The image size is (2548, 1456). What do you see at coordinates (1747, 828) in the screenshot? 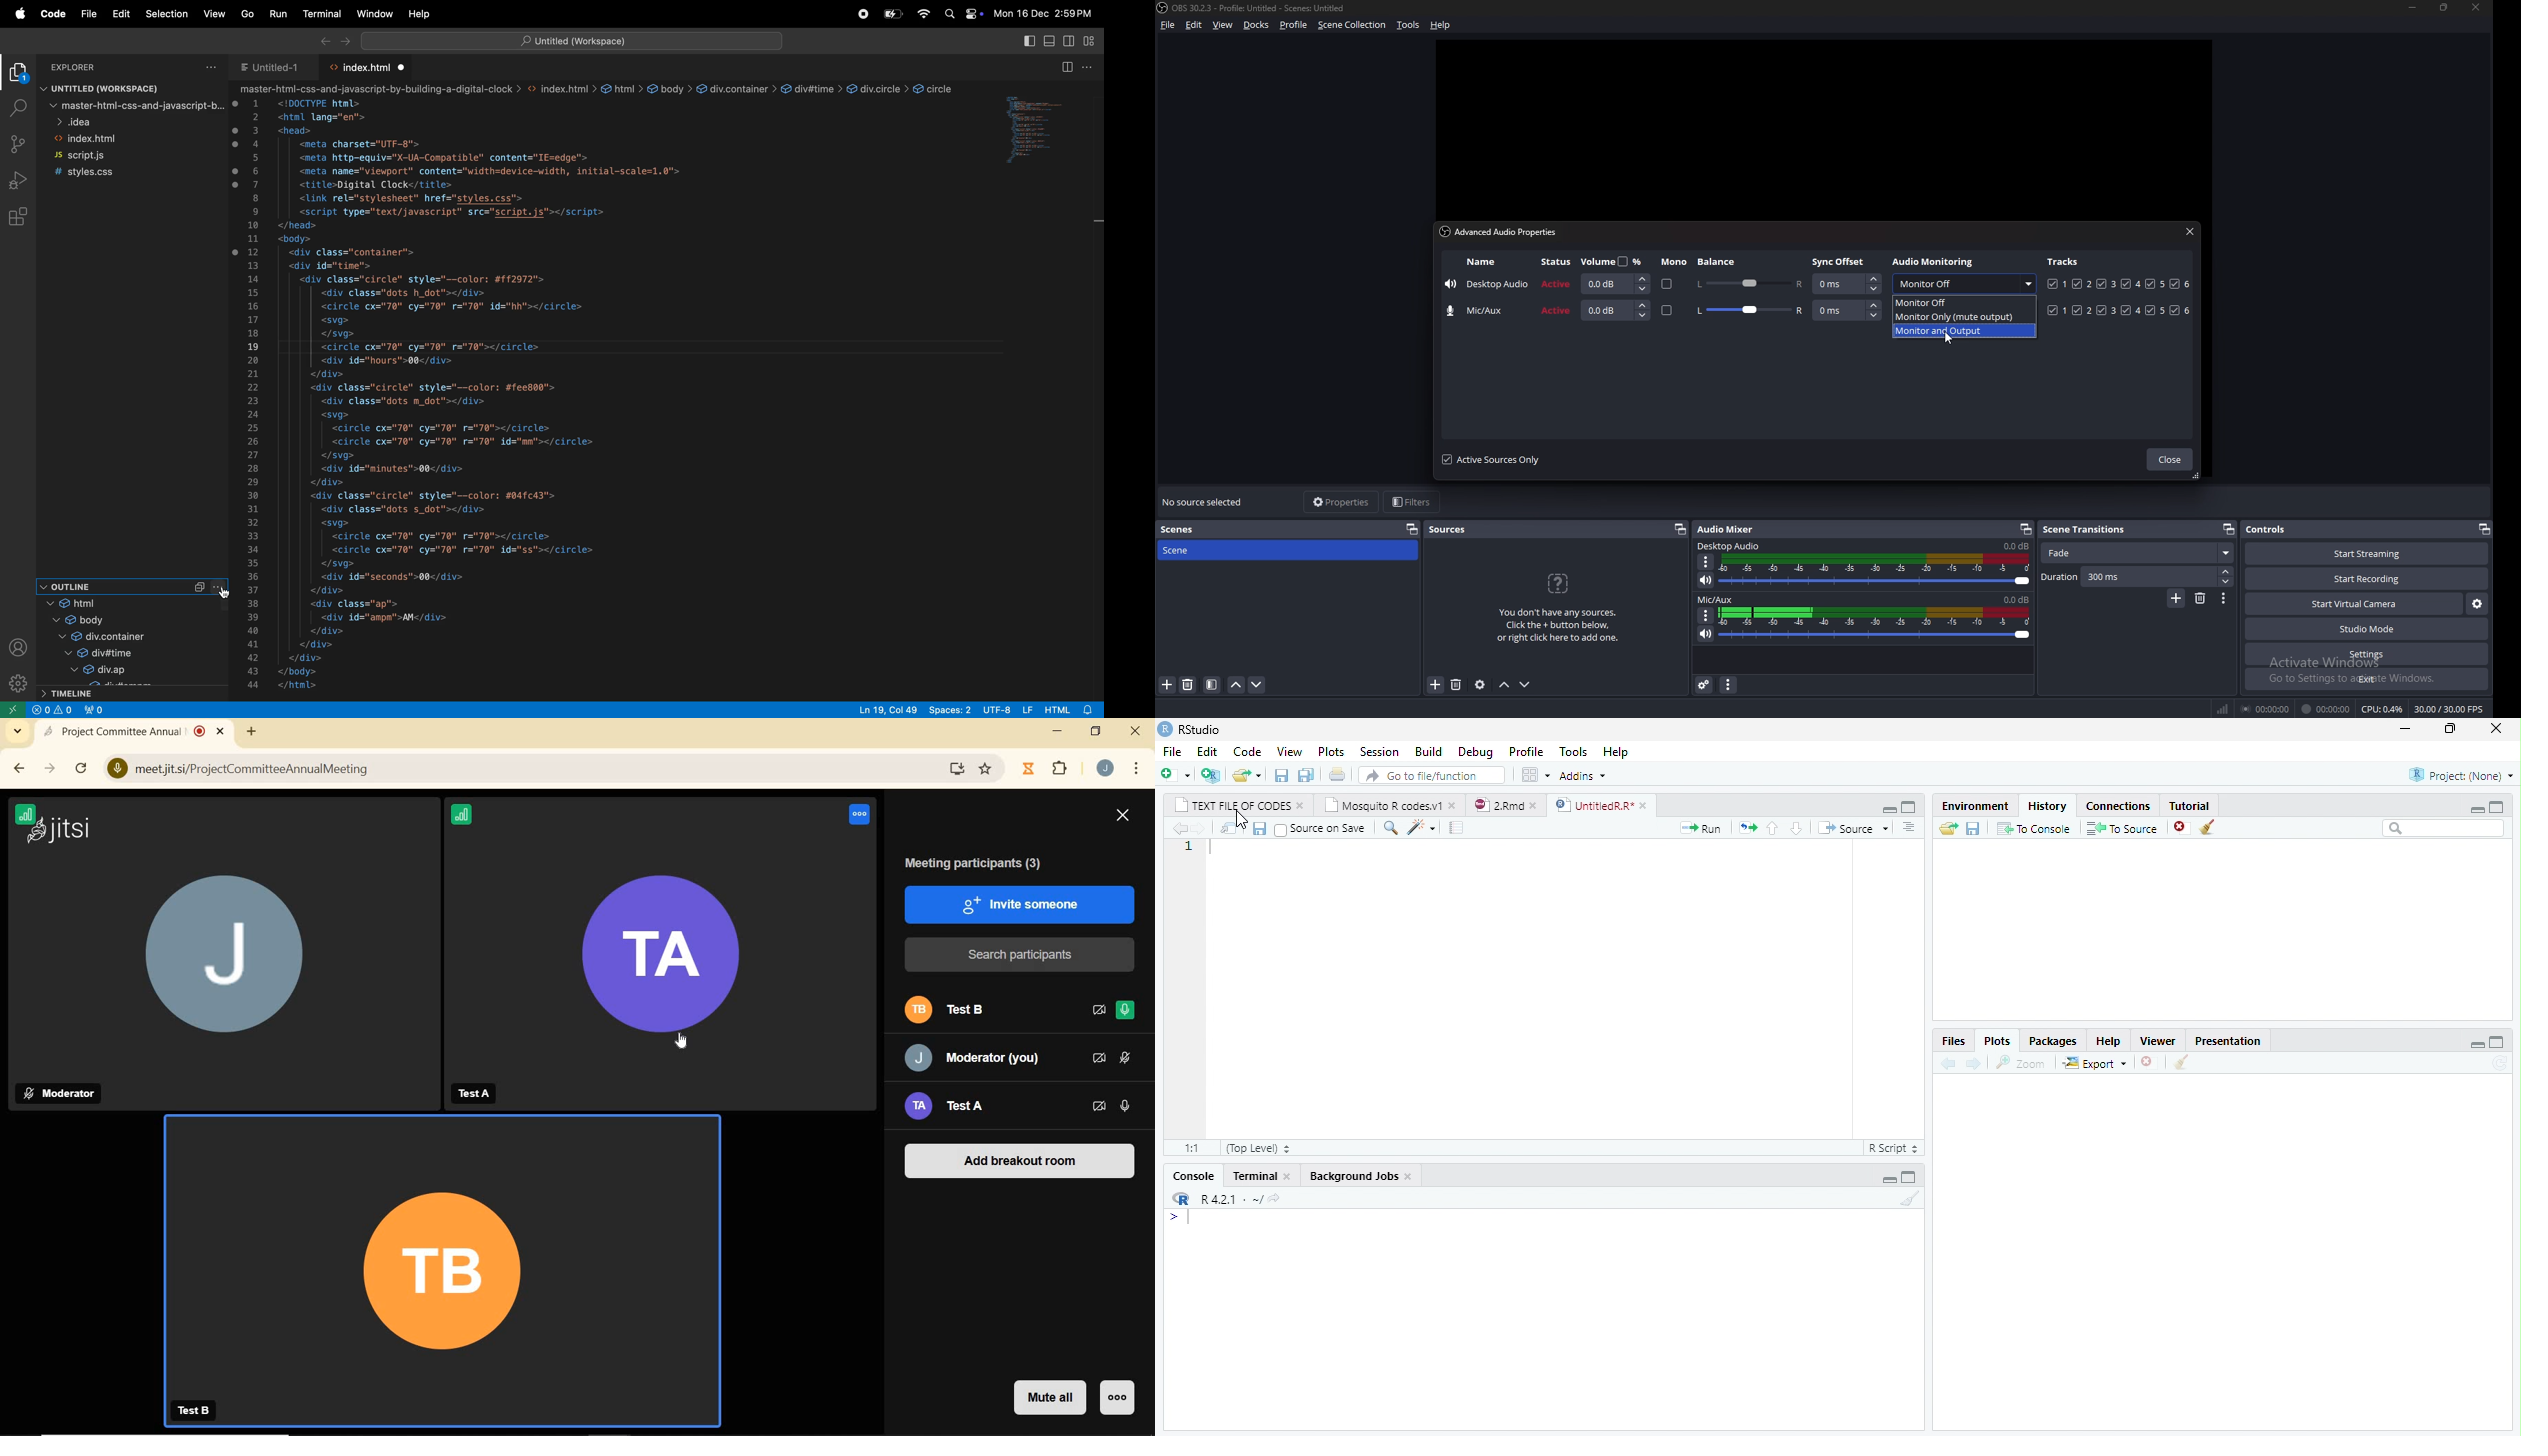
I see `Re-run` at bounding box center [1747, 828].